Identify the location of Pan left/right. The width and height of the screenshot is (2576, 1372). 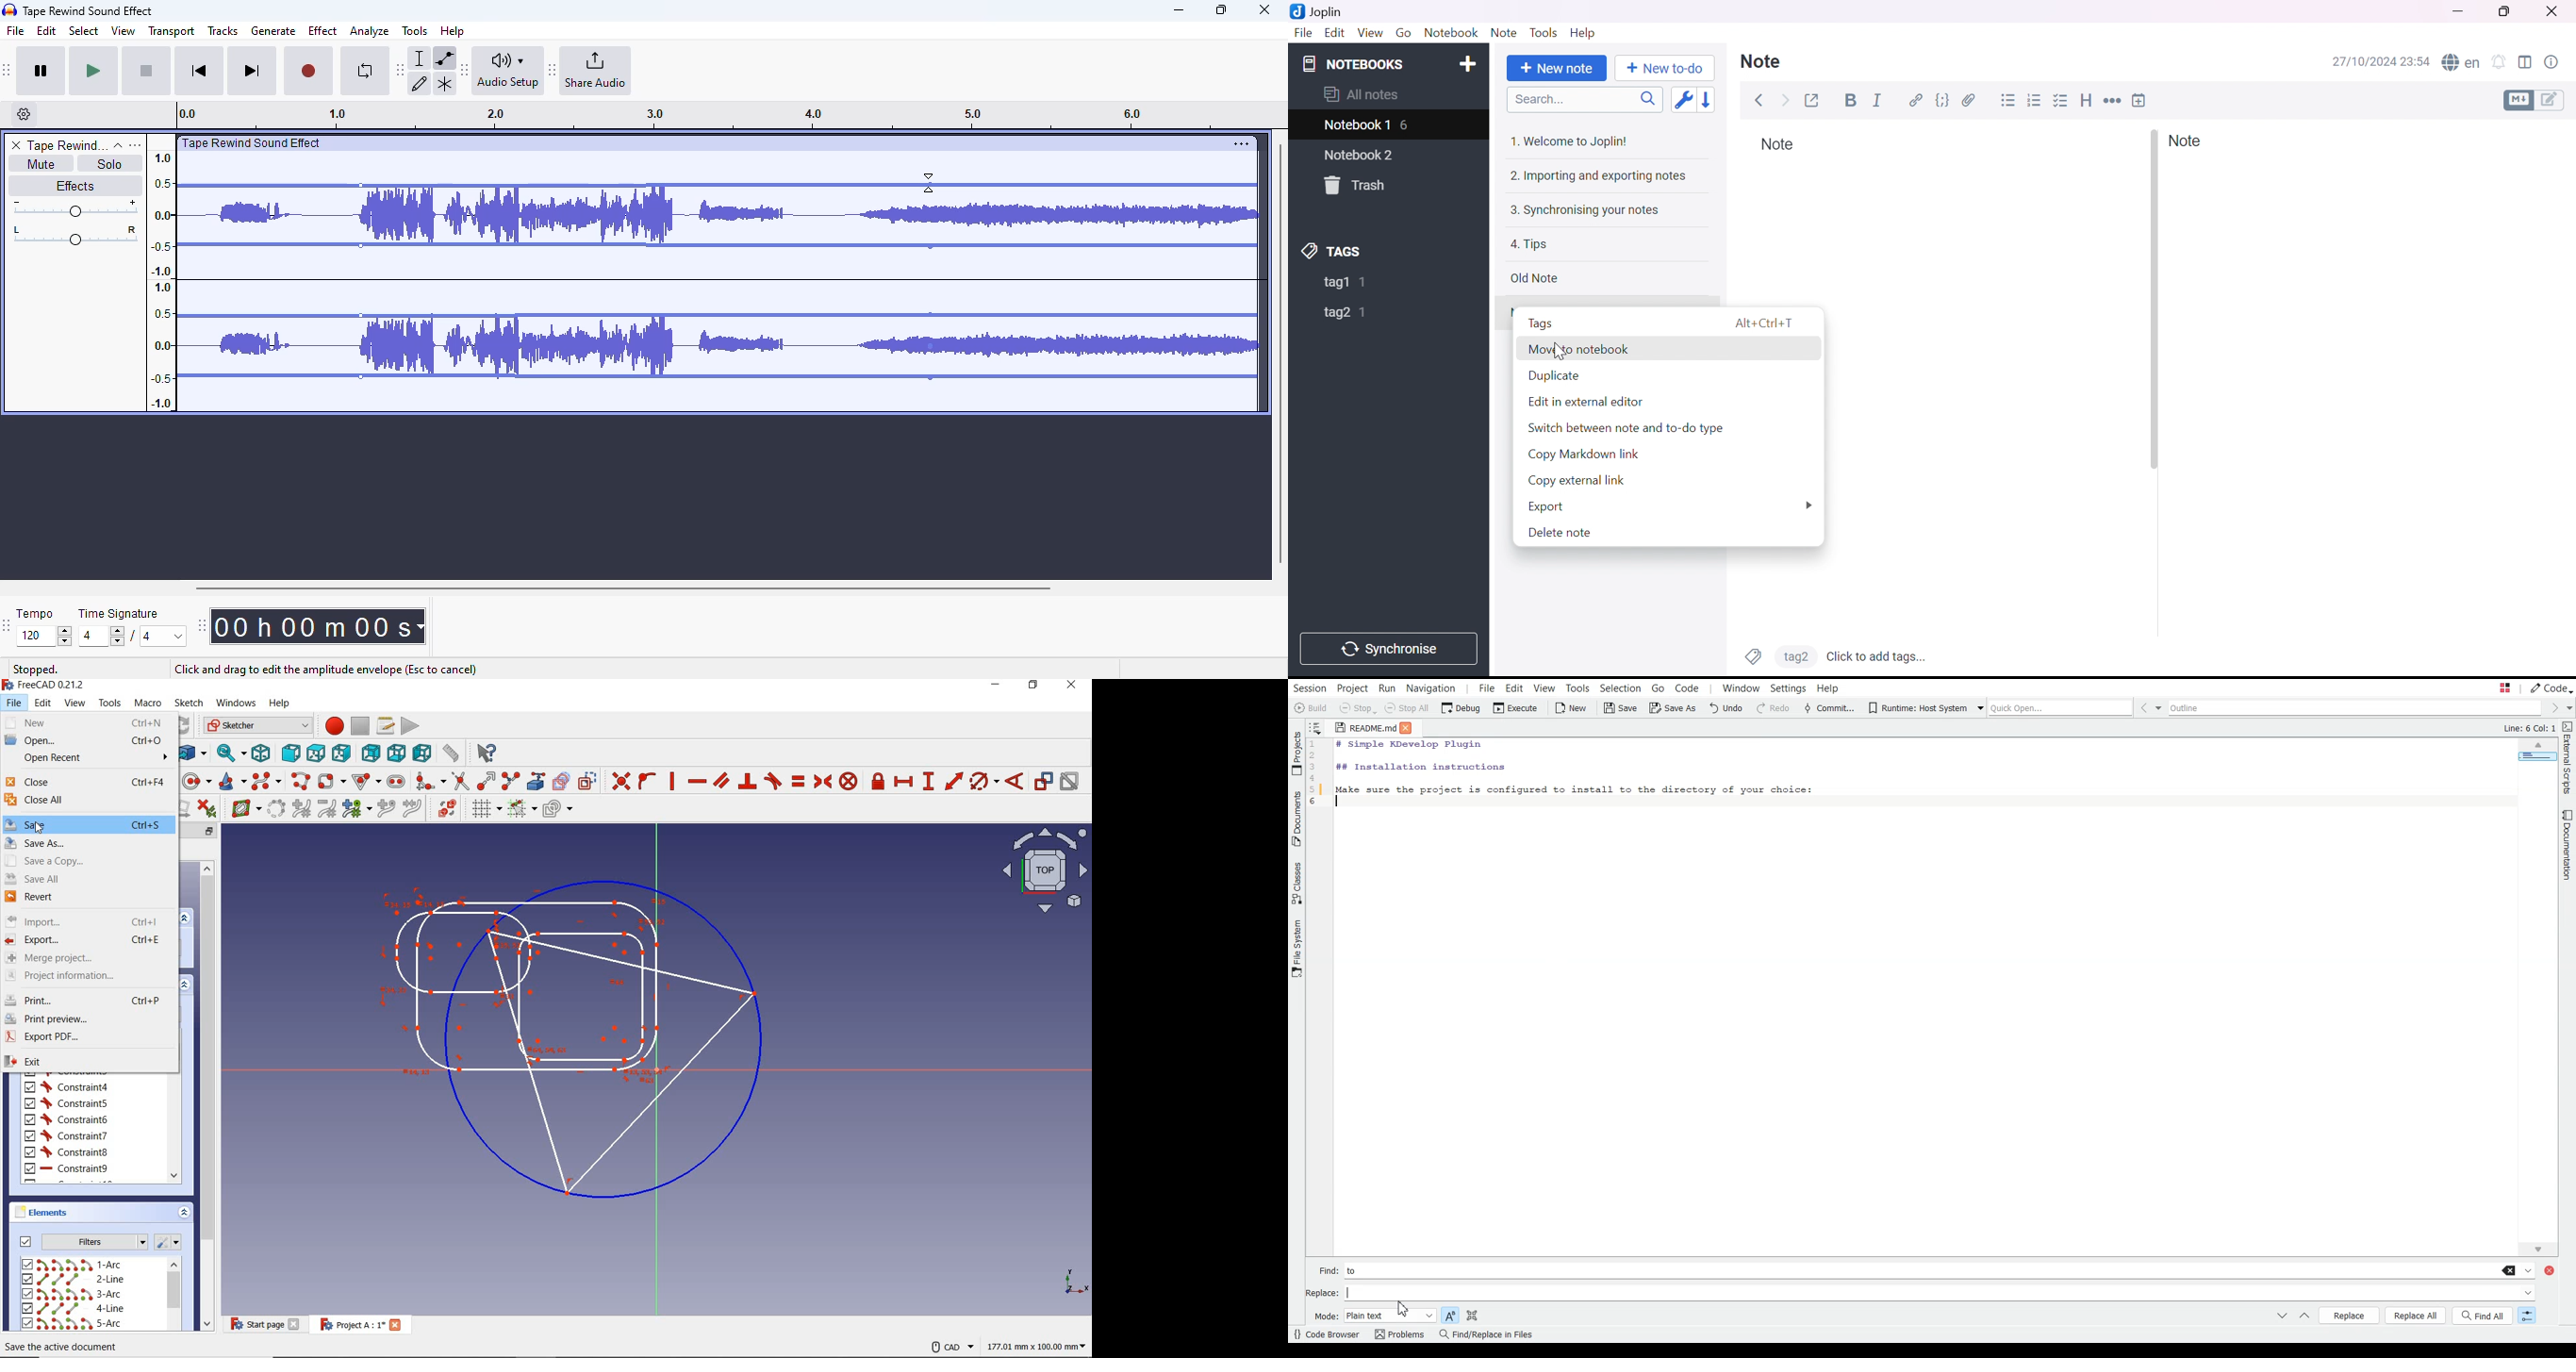
(75, 236).